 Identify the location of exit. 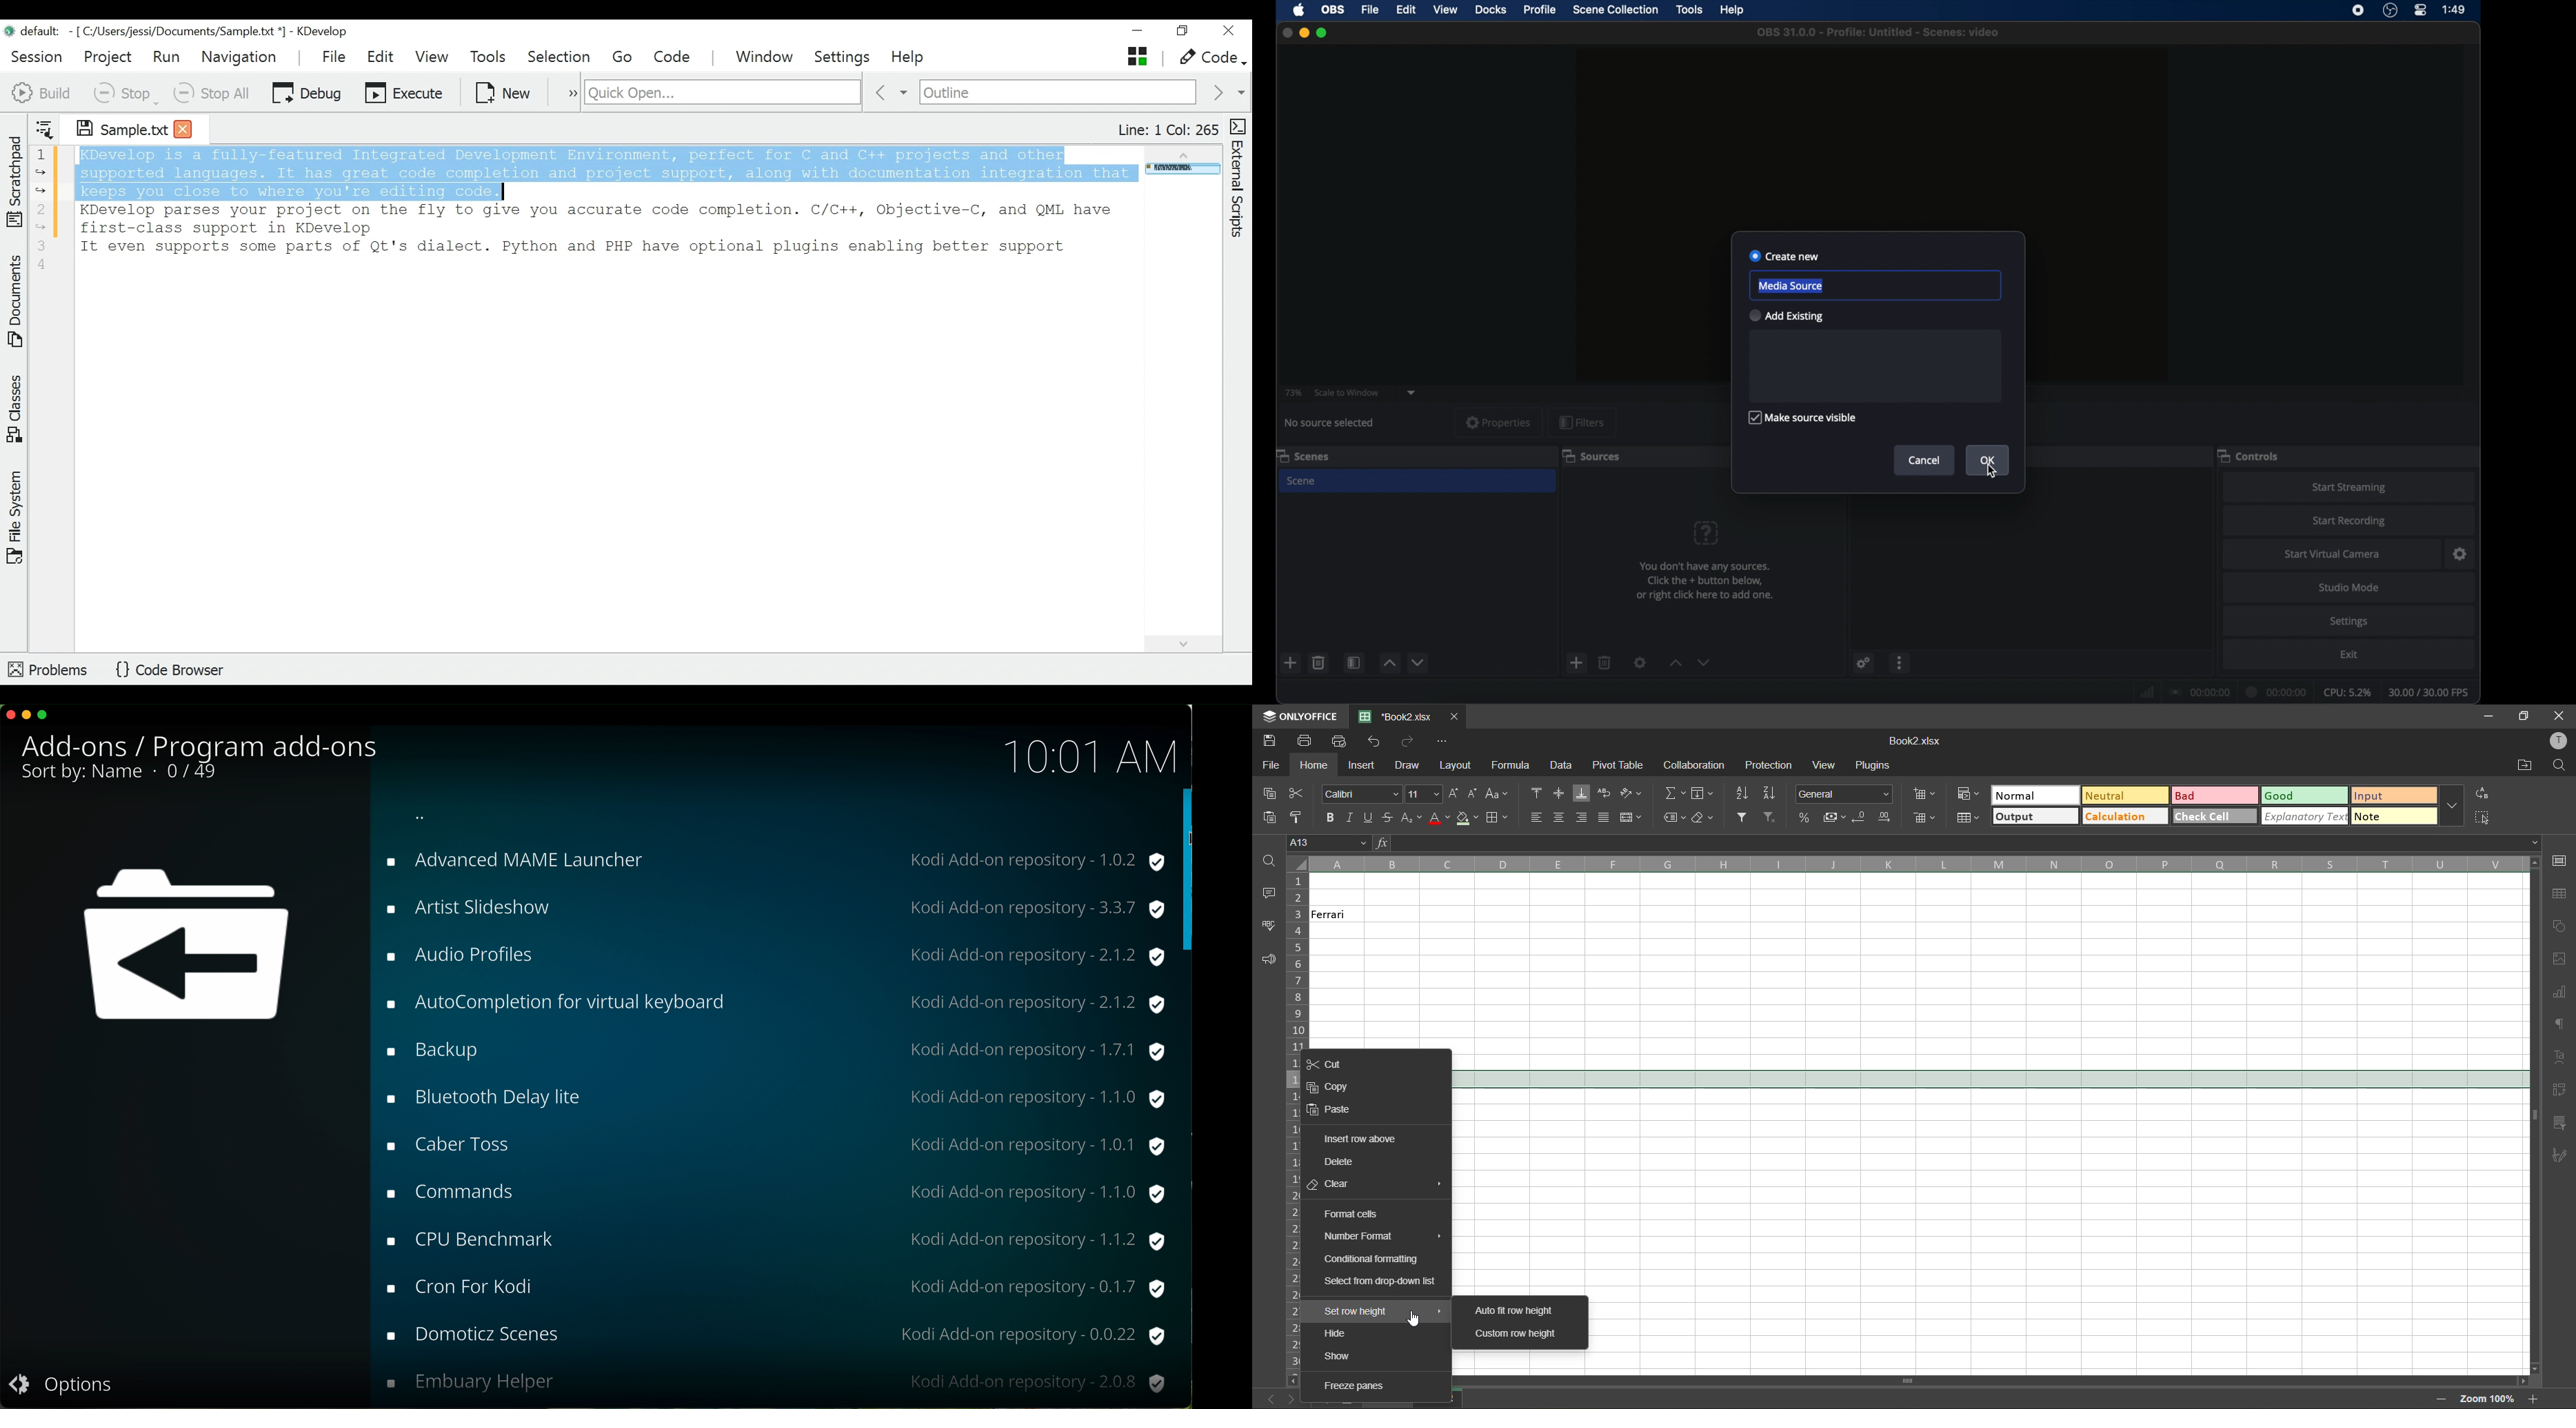
(2350, 654).